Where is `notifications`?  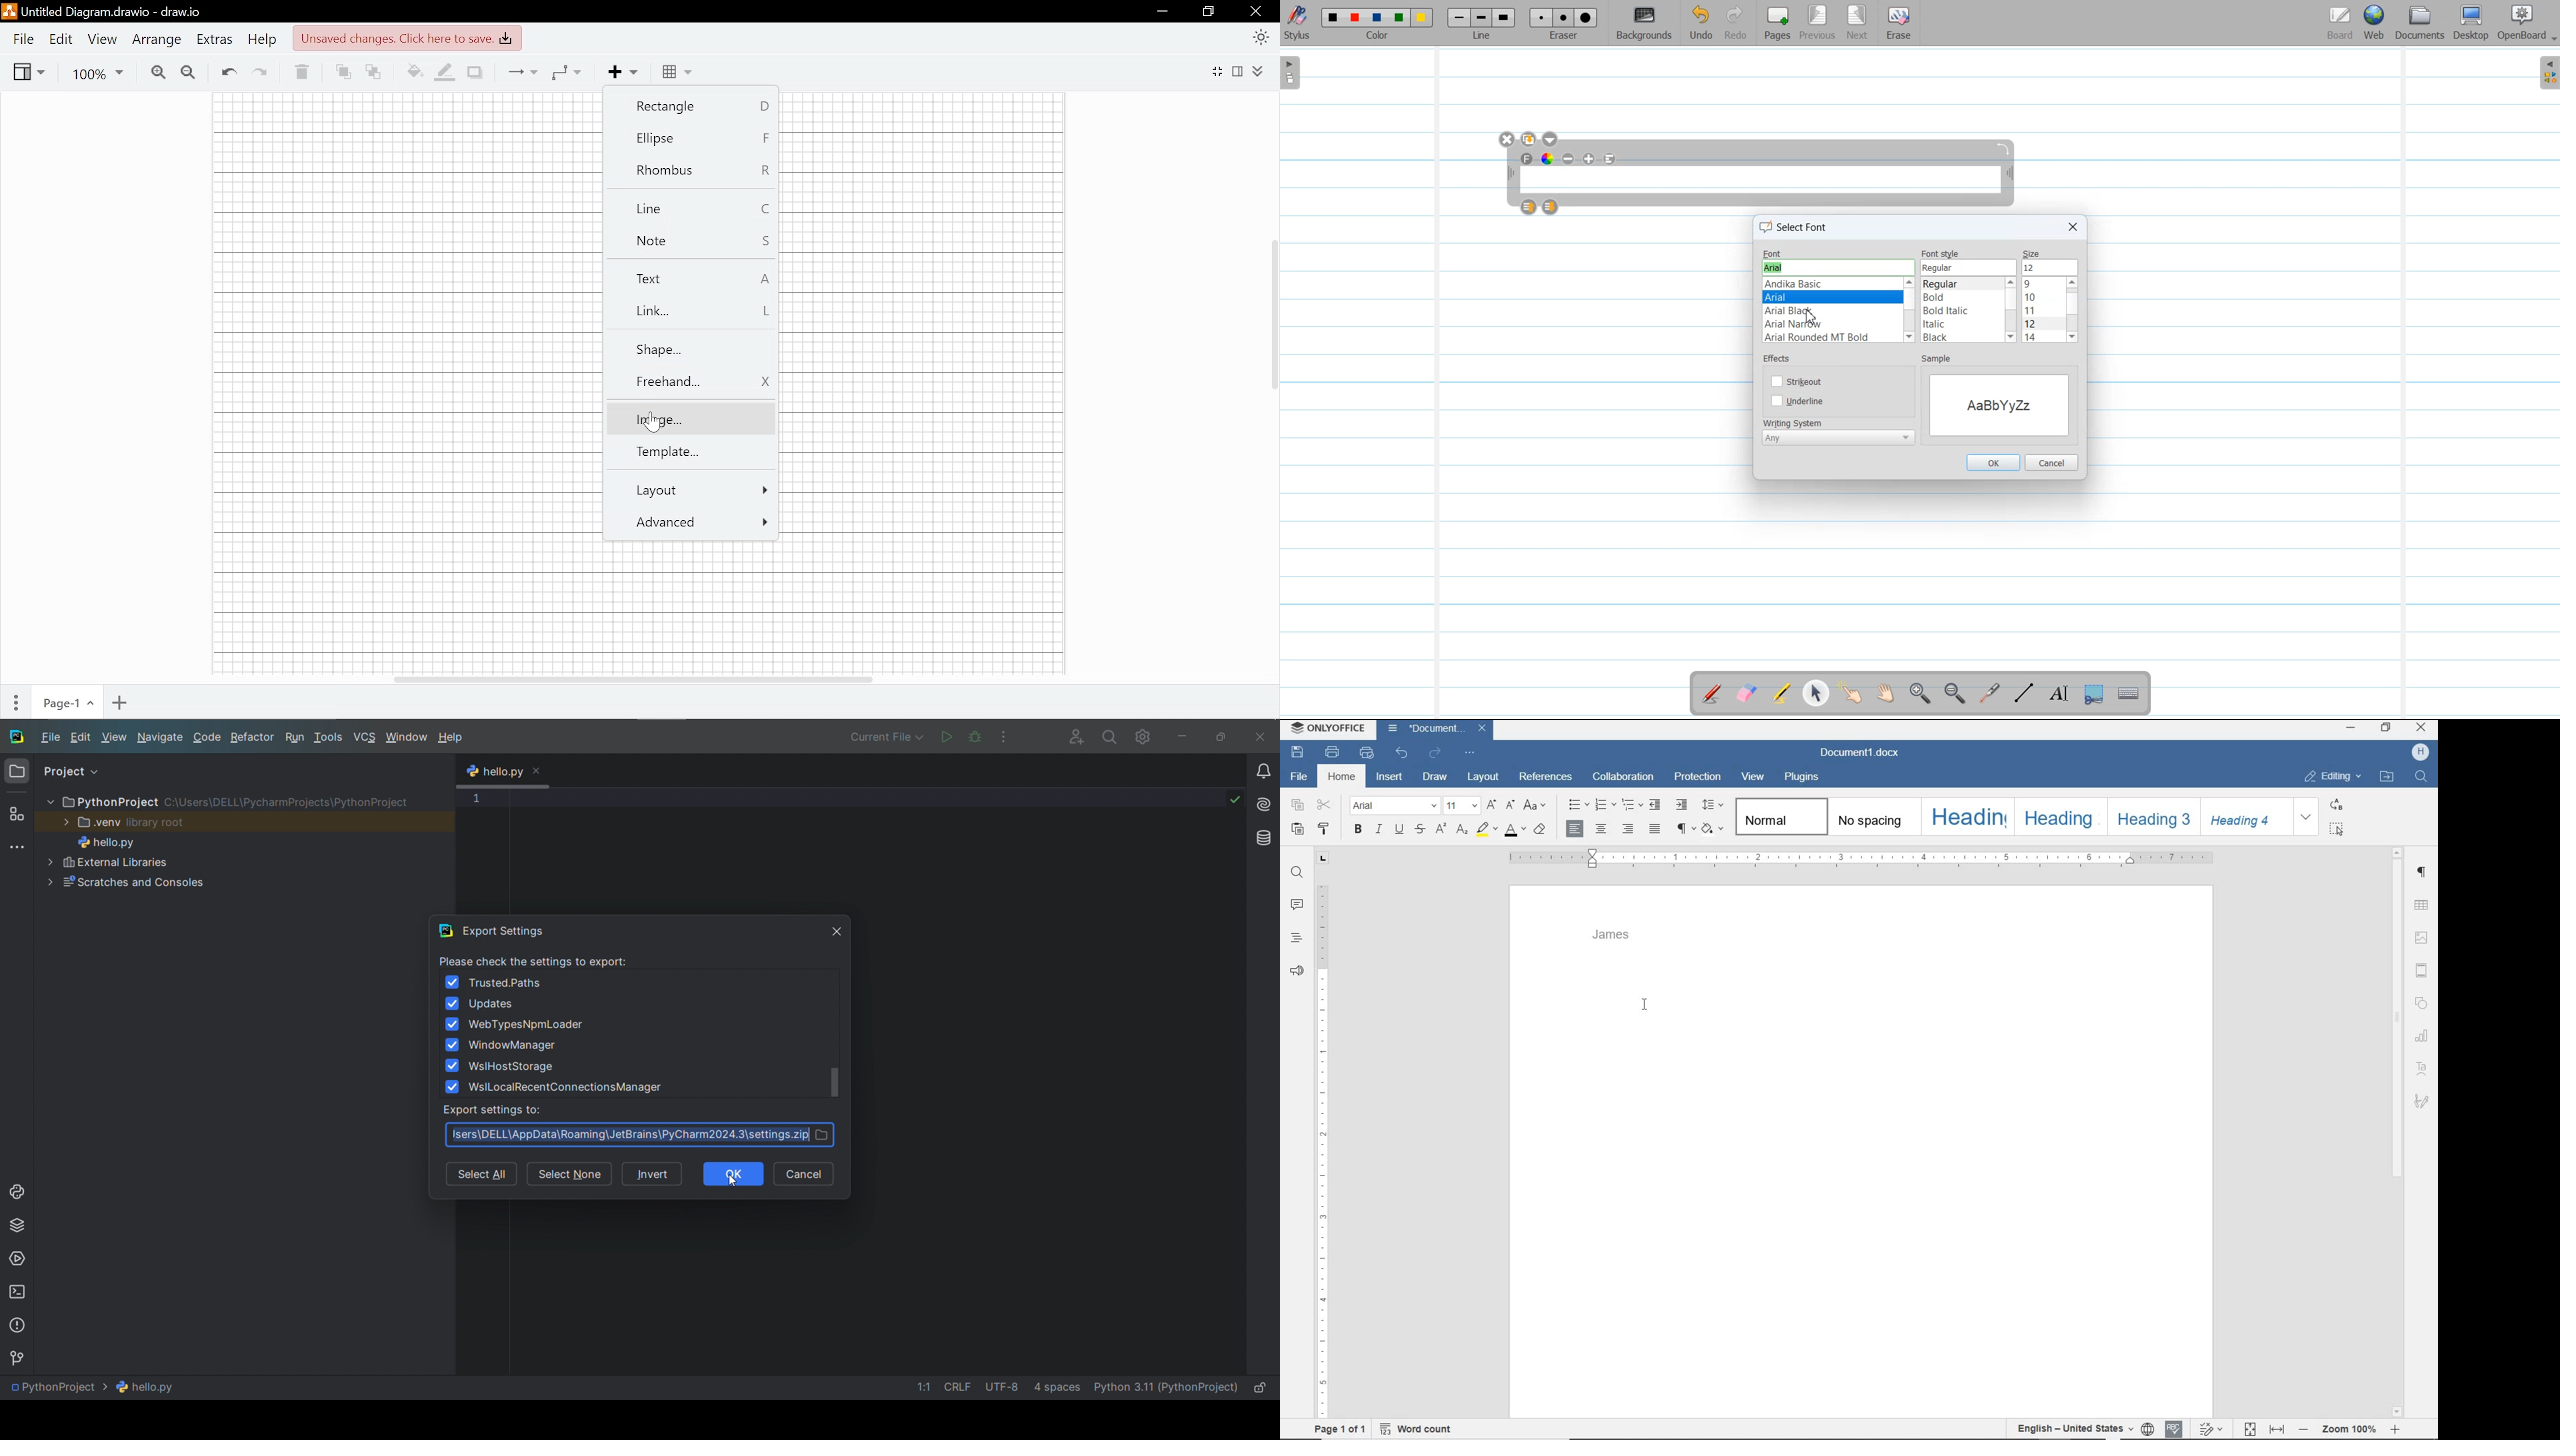 notifications is located at coordinates (1263, 773).